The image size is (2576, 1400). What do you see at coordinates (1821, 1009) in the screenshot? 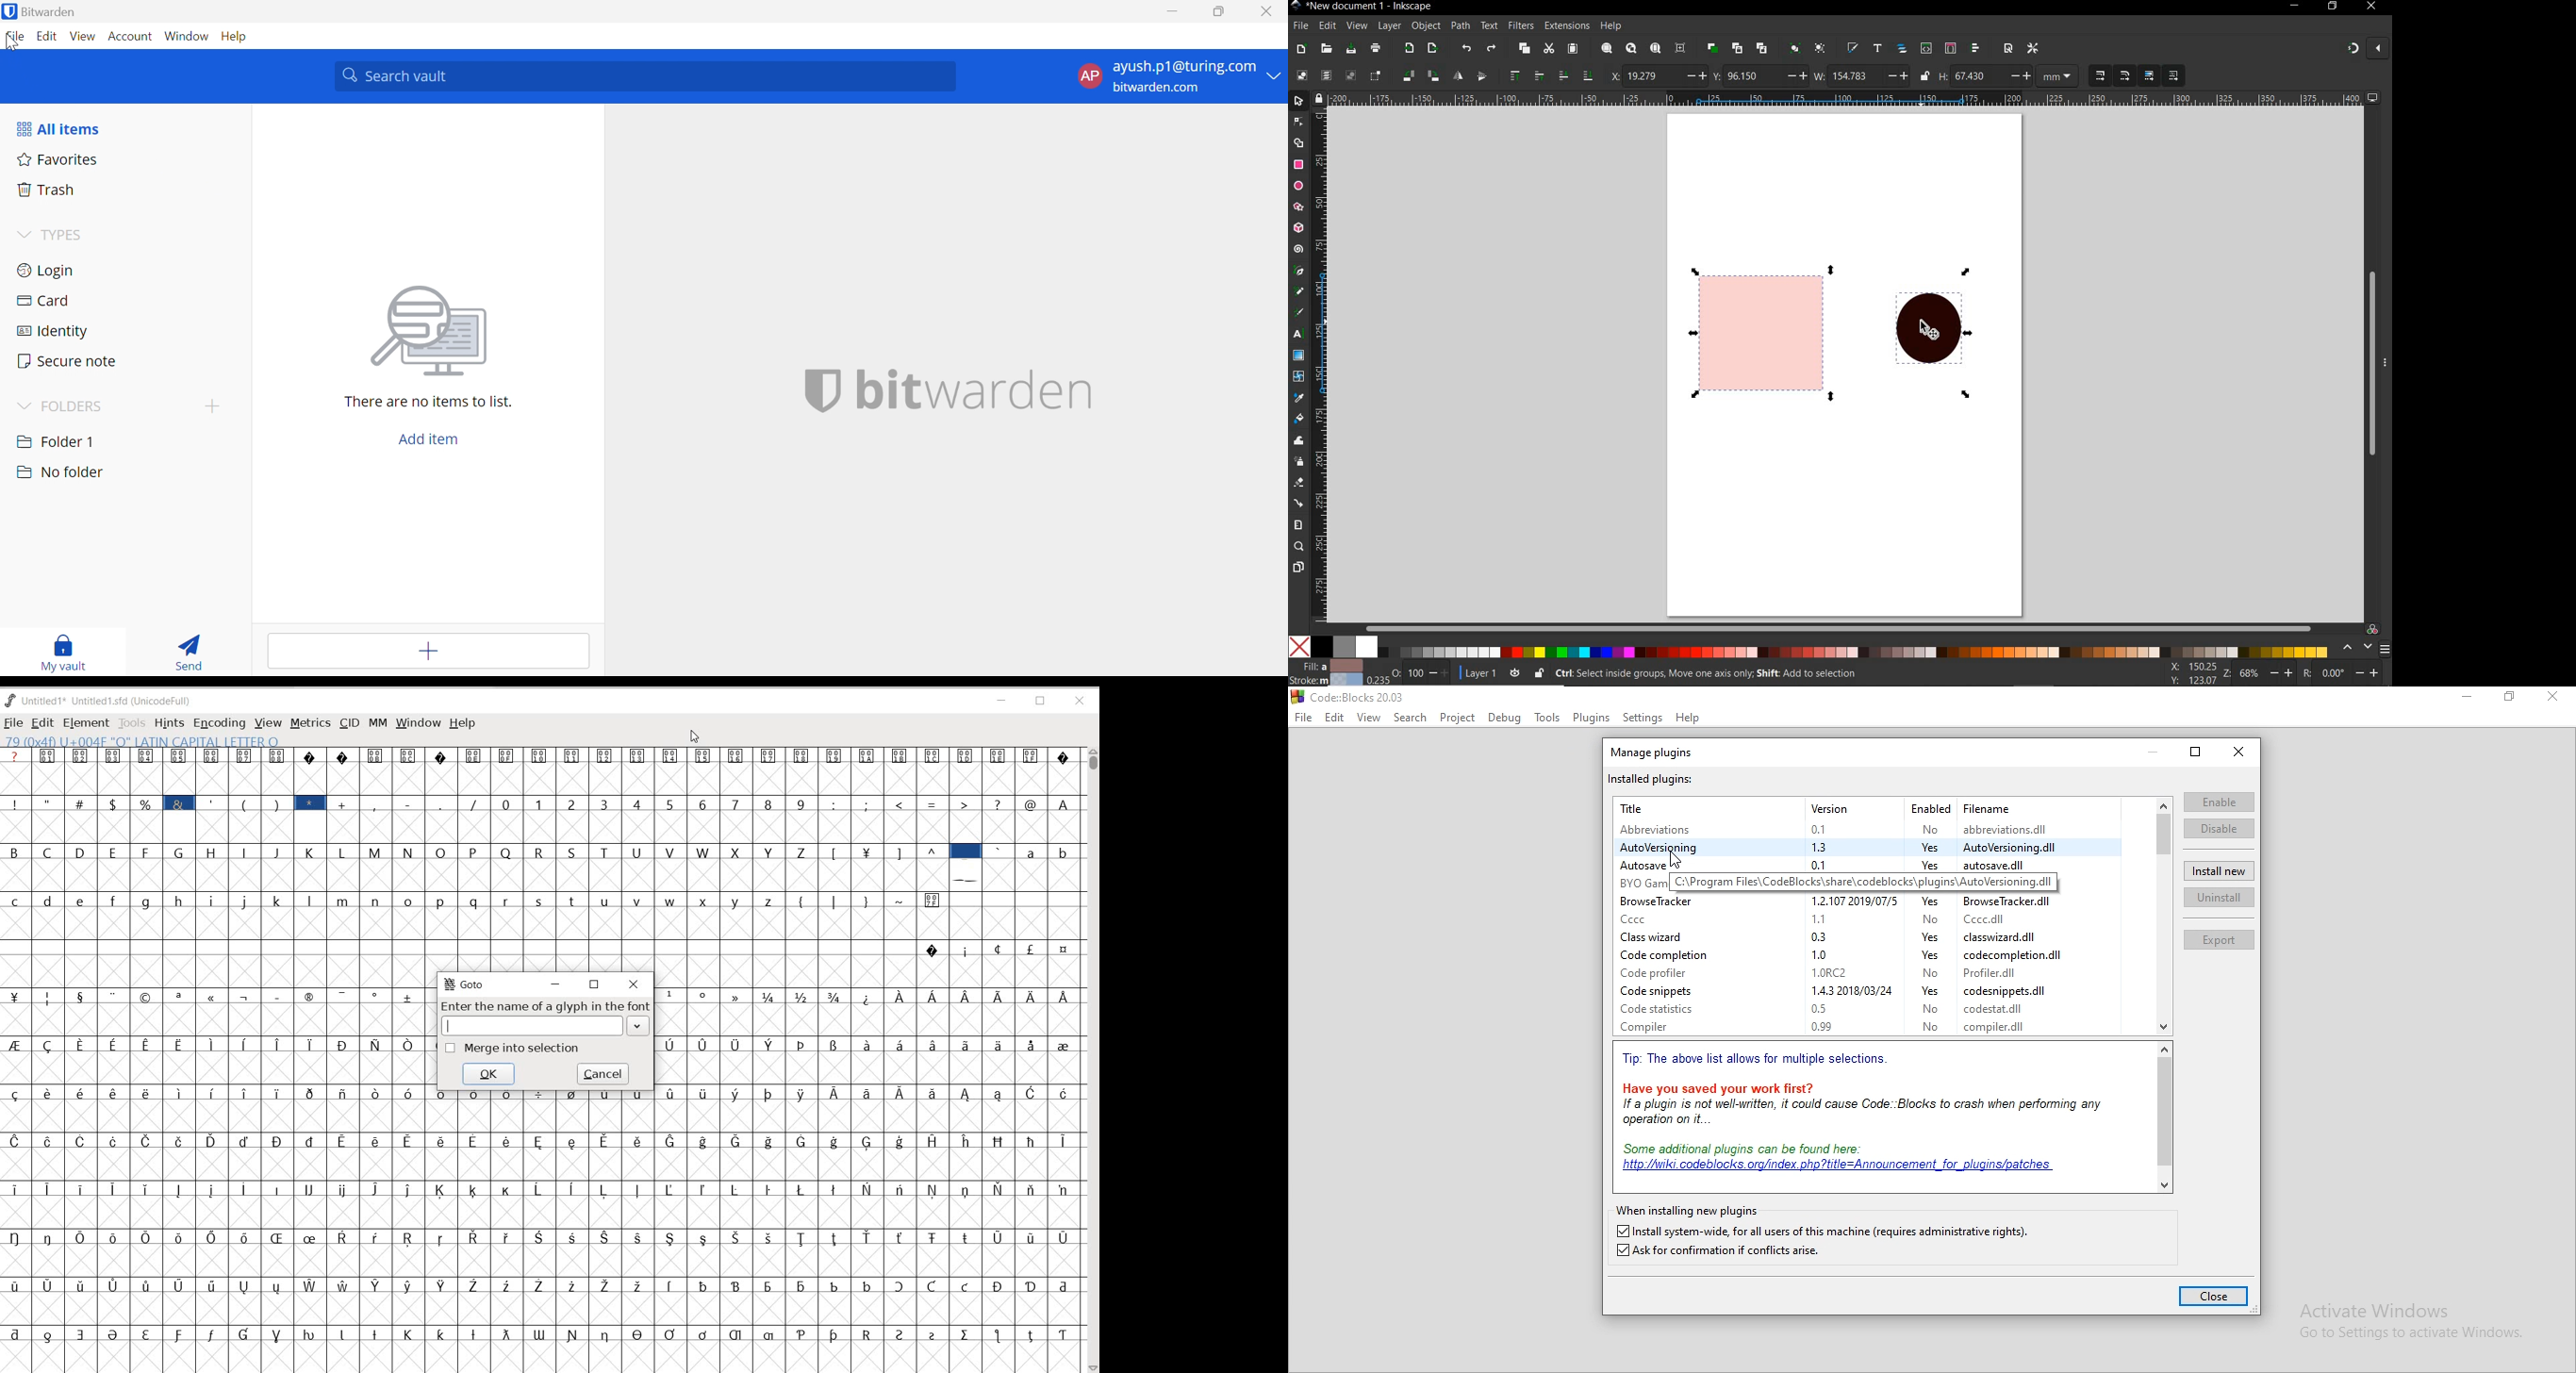
I see `0.5` at bounding box center [1821, 1009].